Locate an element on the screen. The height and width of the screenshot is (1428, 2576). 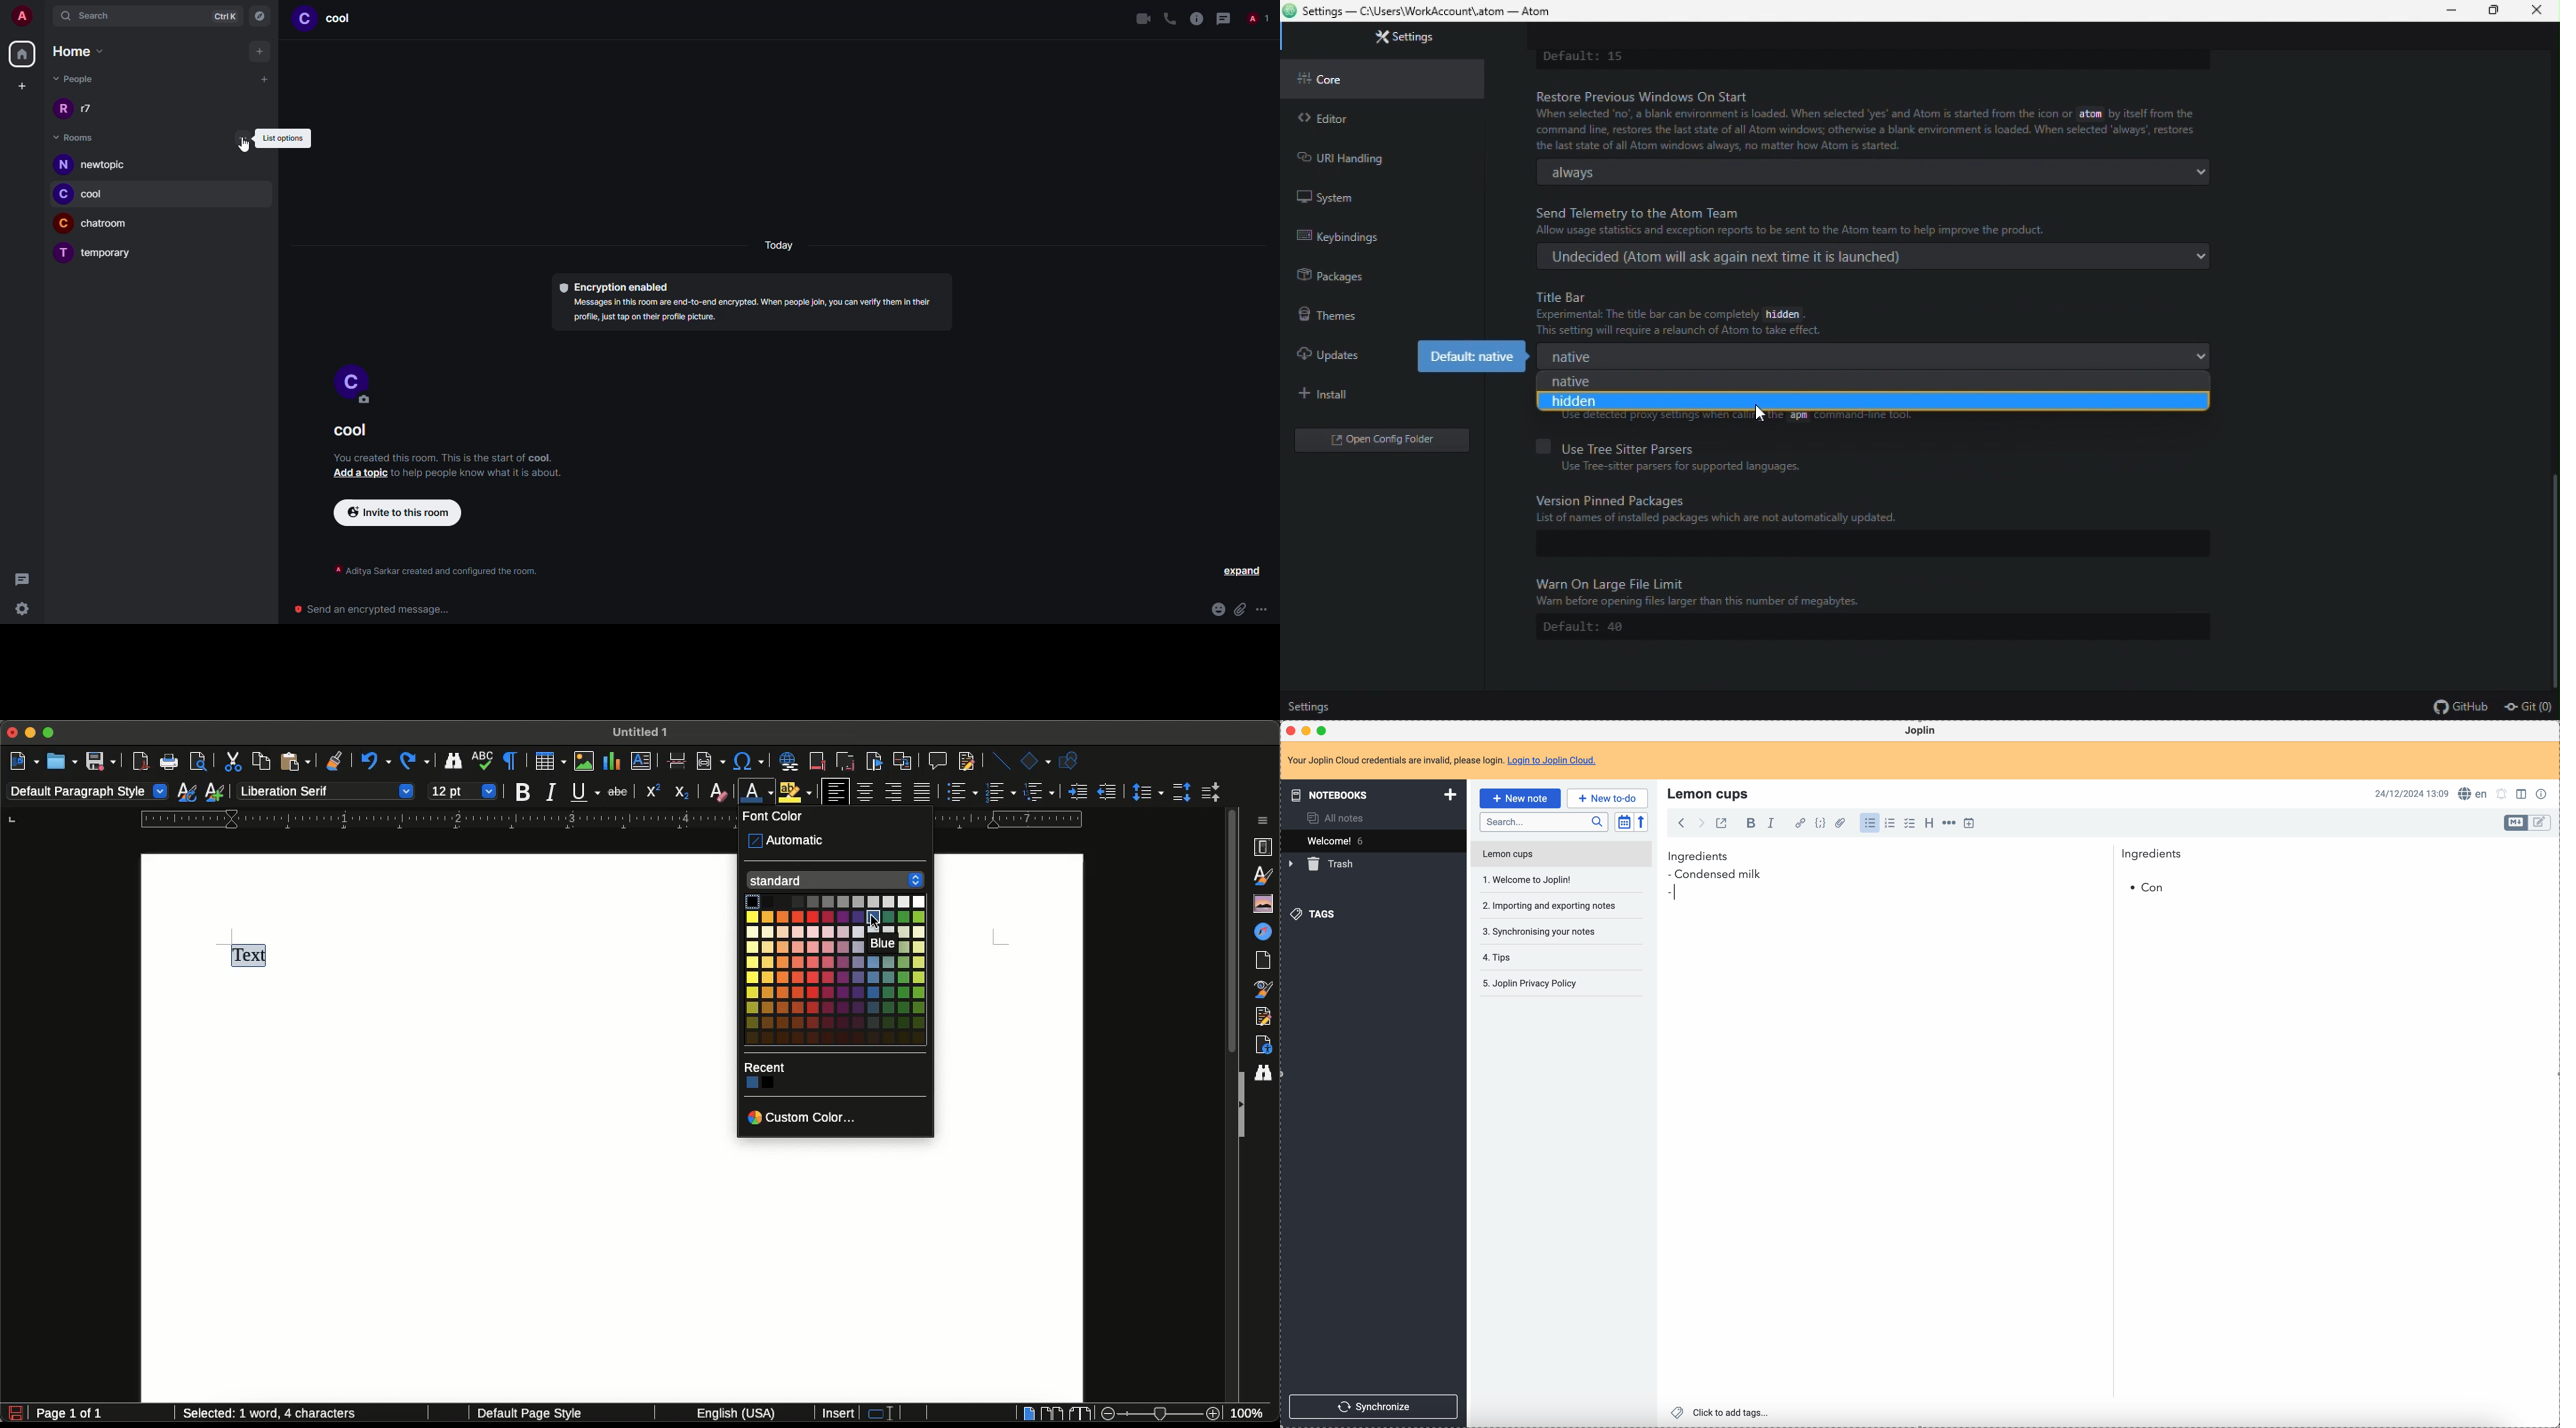
Align left is located at coordinates (835, 792).